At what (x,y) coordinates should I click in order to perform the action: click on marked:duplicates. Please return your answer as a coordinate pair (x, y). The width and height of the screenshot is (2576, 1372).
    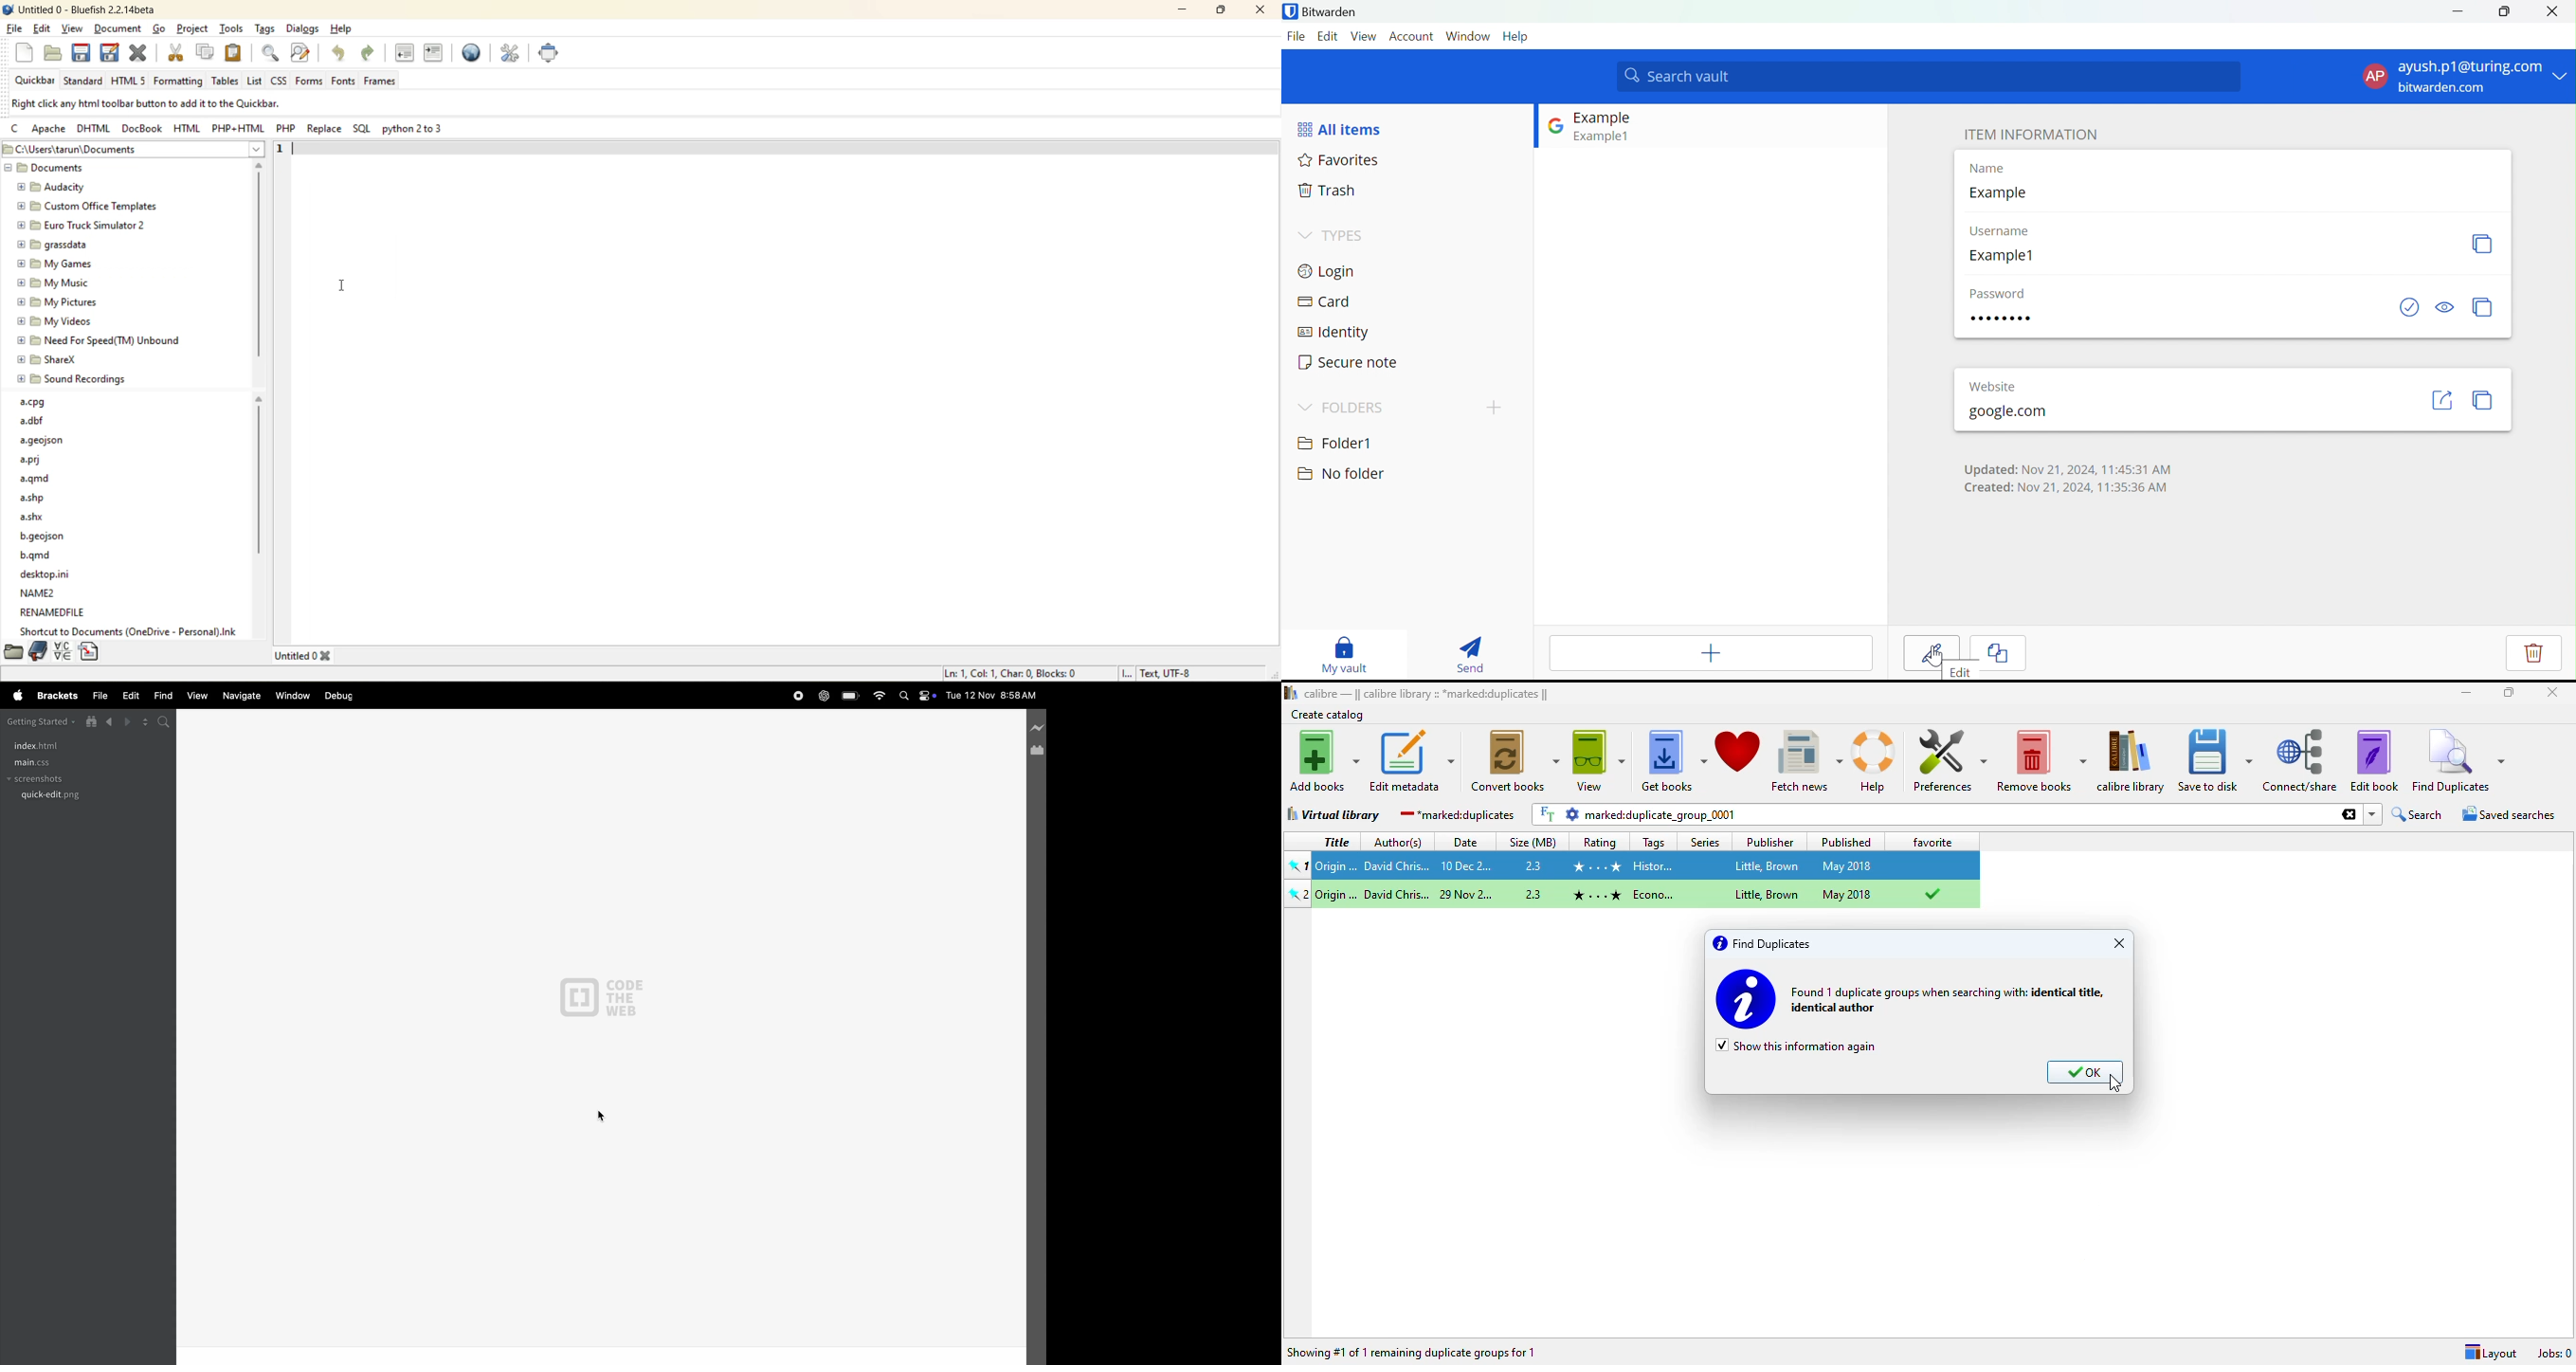
    Looking at the image, I should click on (1457, 814).